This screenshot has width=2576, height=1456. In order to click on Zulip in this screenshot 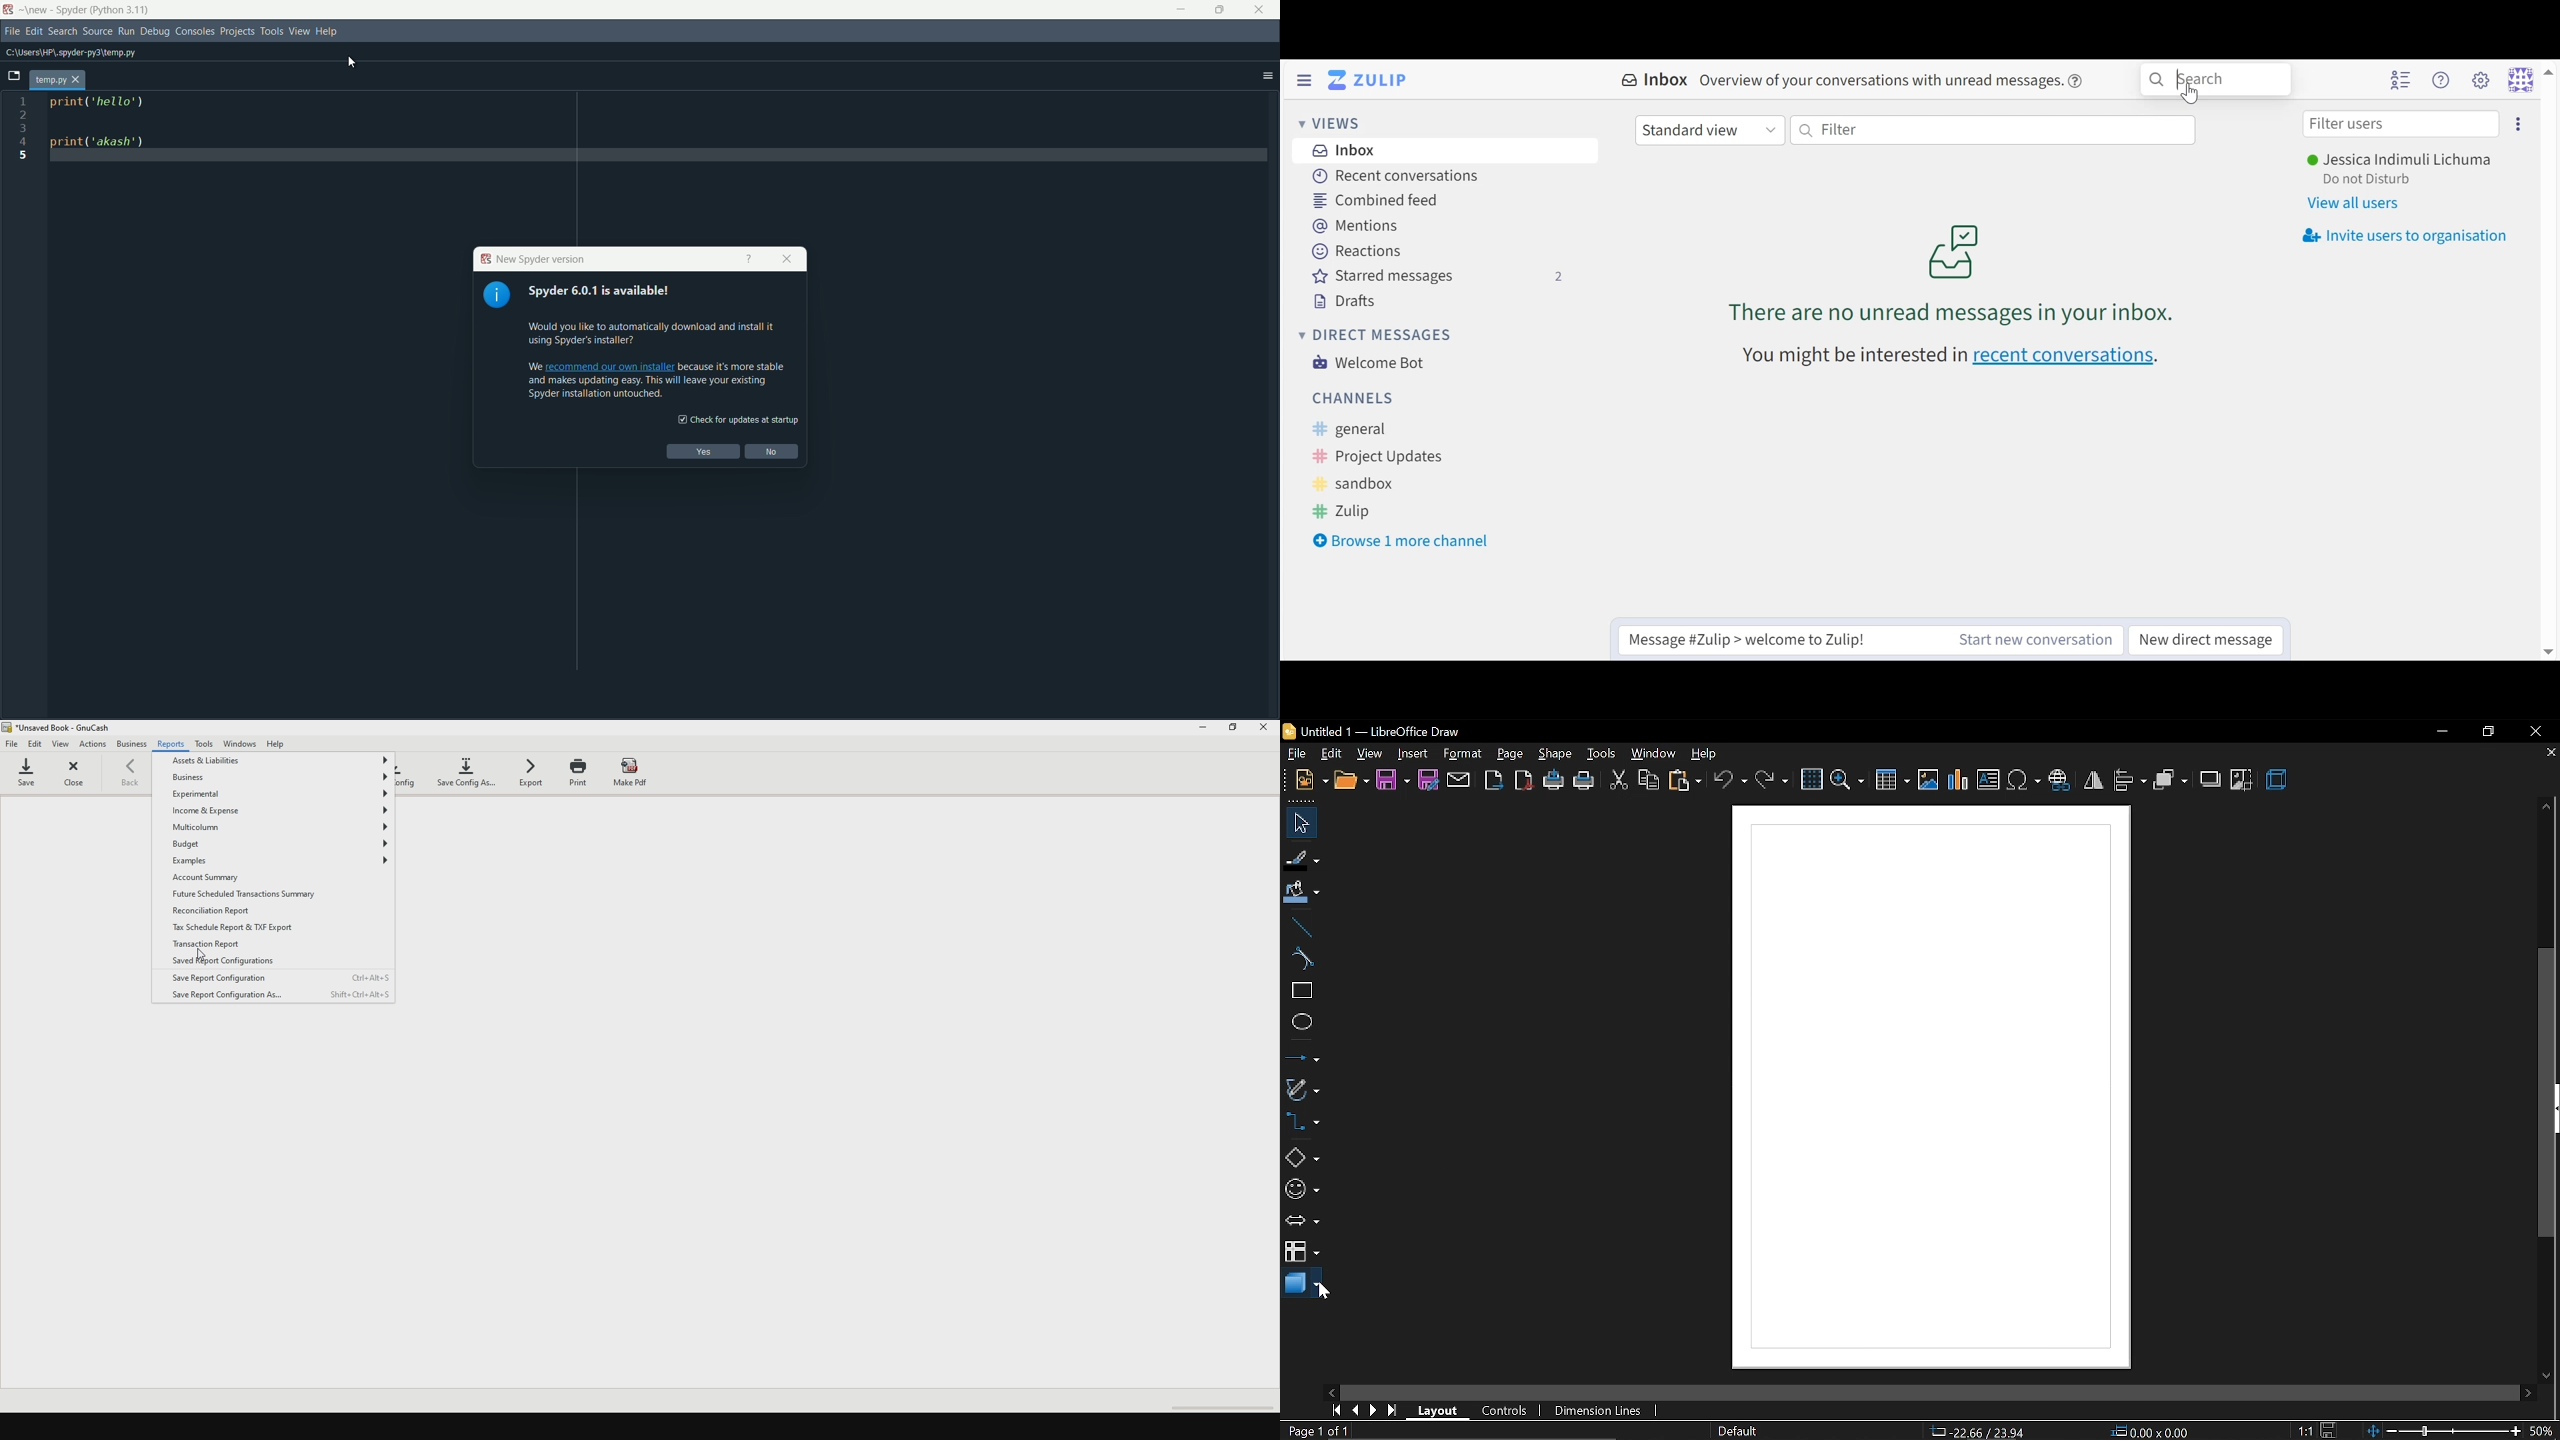, I will do `click(1361, 509)`.